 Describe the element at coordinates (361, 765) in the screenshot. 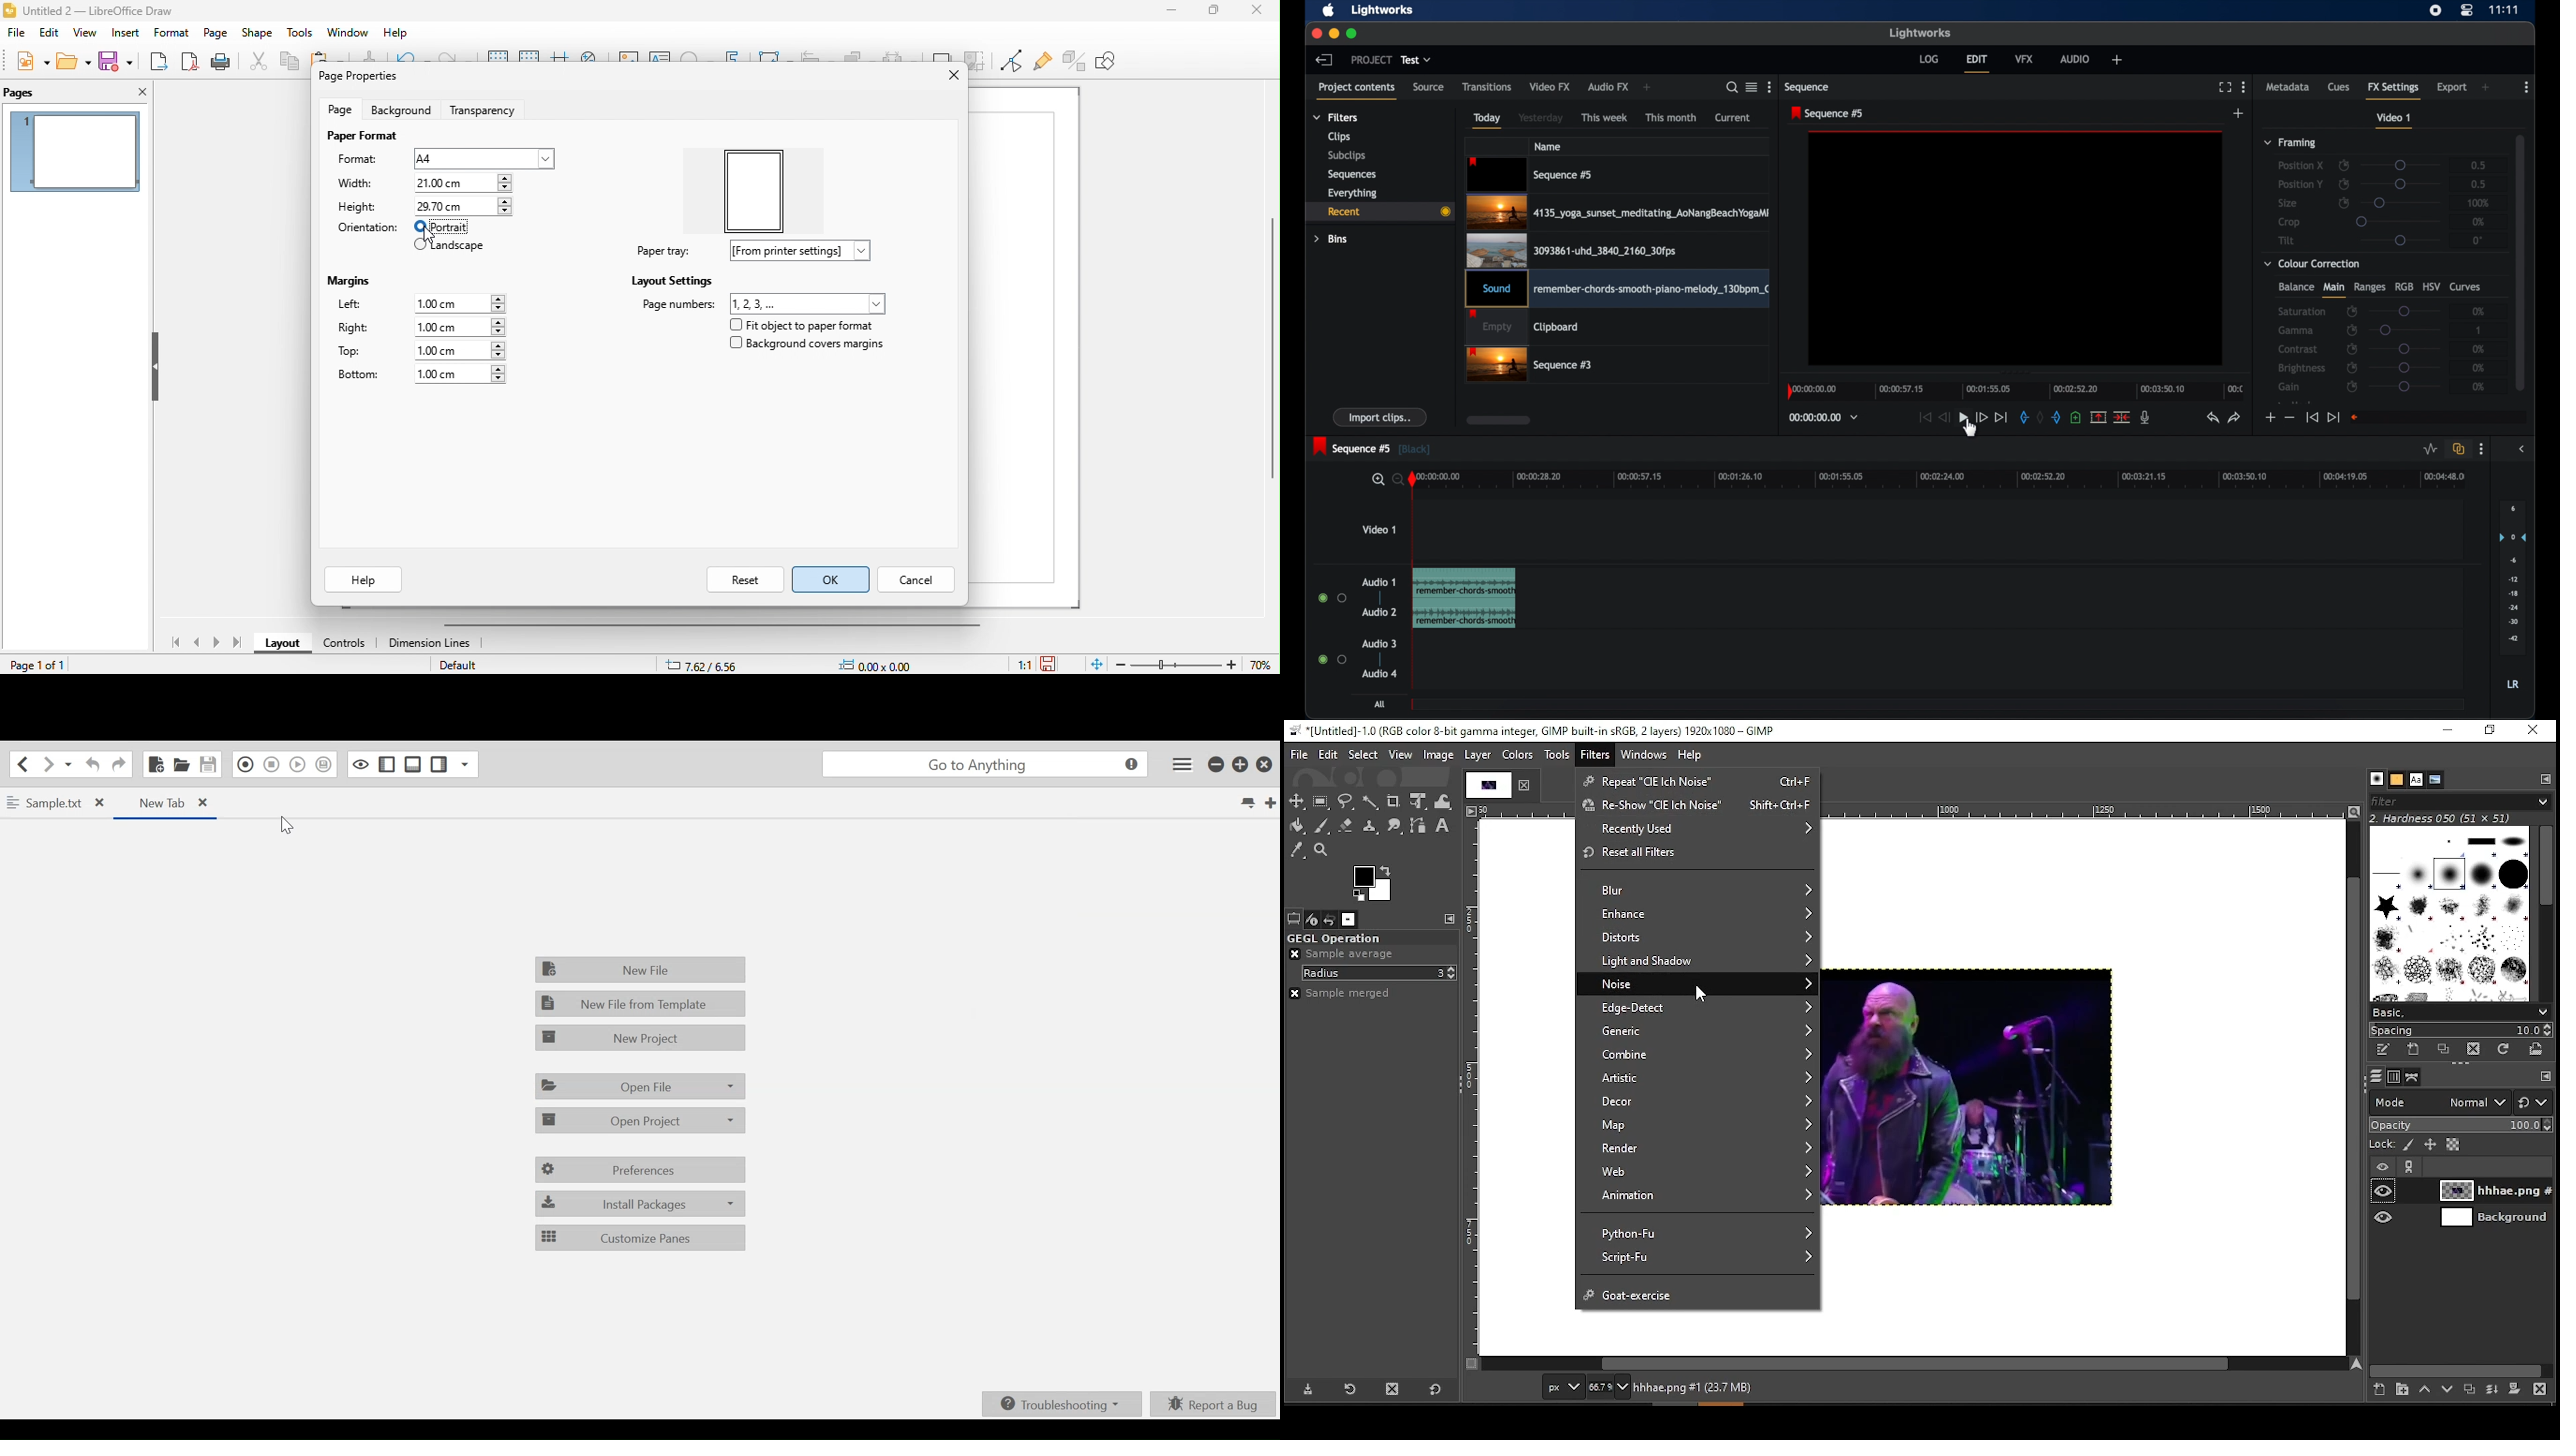

I see `Toggle Focus Mode` at that location.